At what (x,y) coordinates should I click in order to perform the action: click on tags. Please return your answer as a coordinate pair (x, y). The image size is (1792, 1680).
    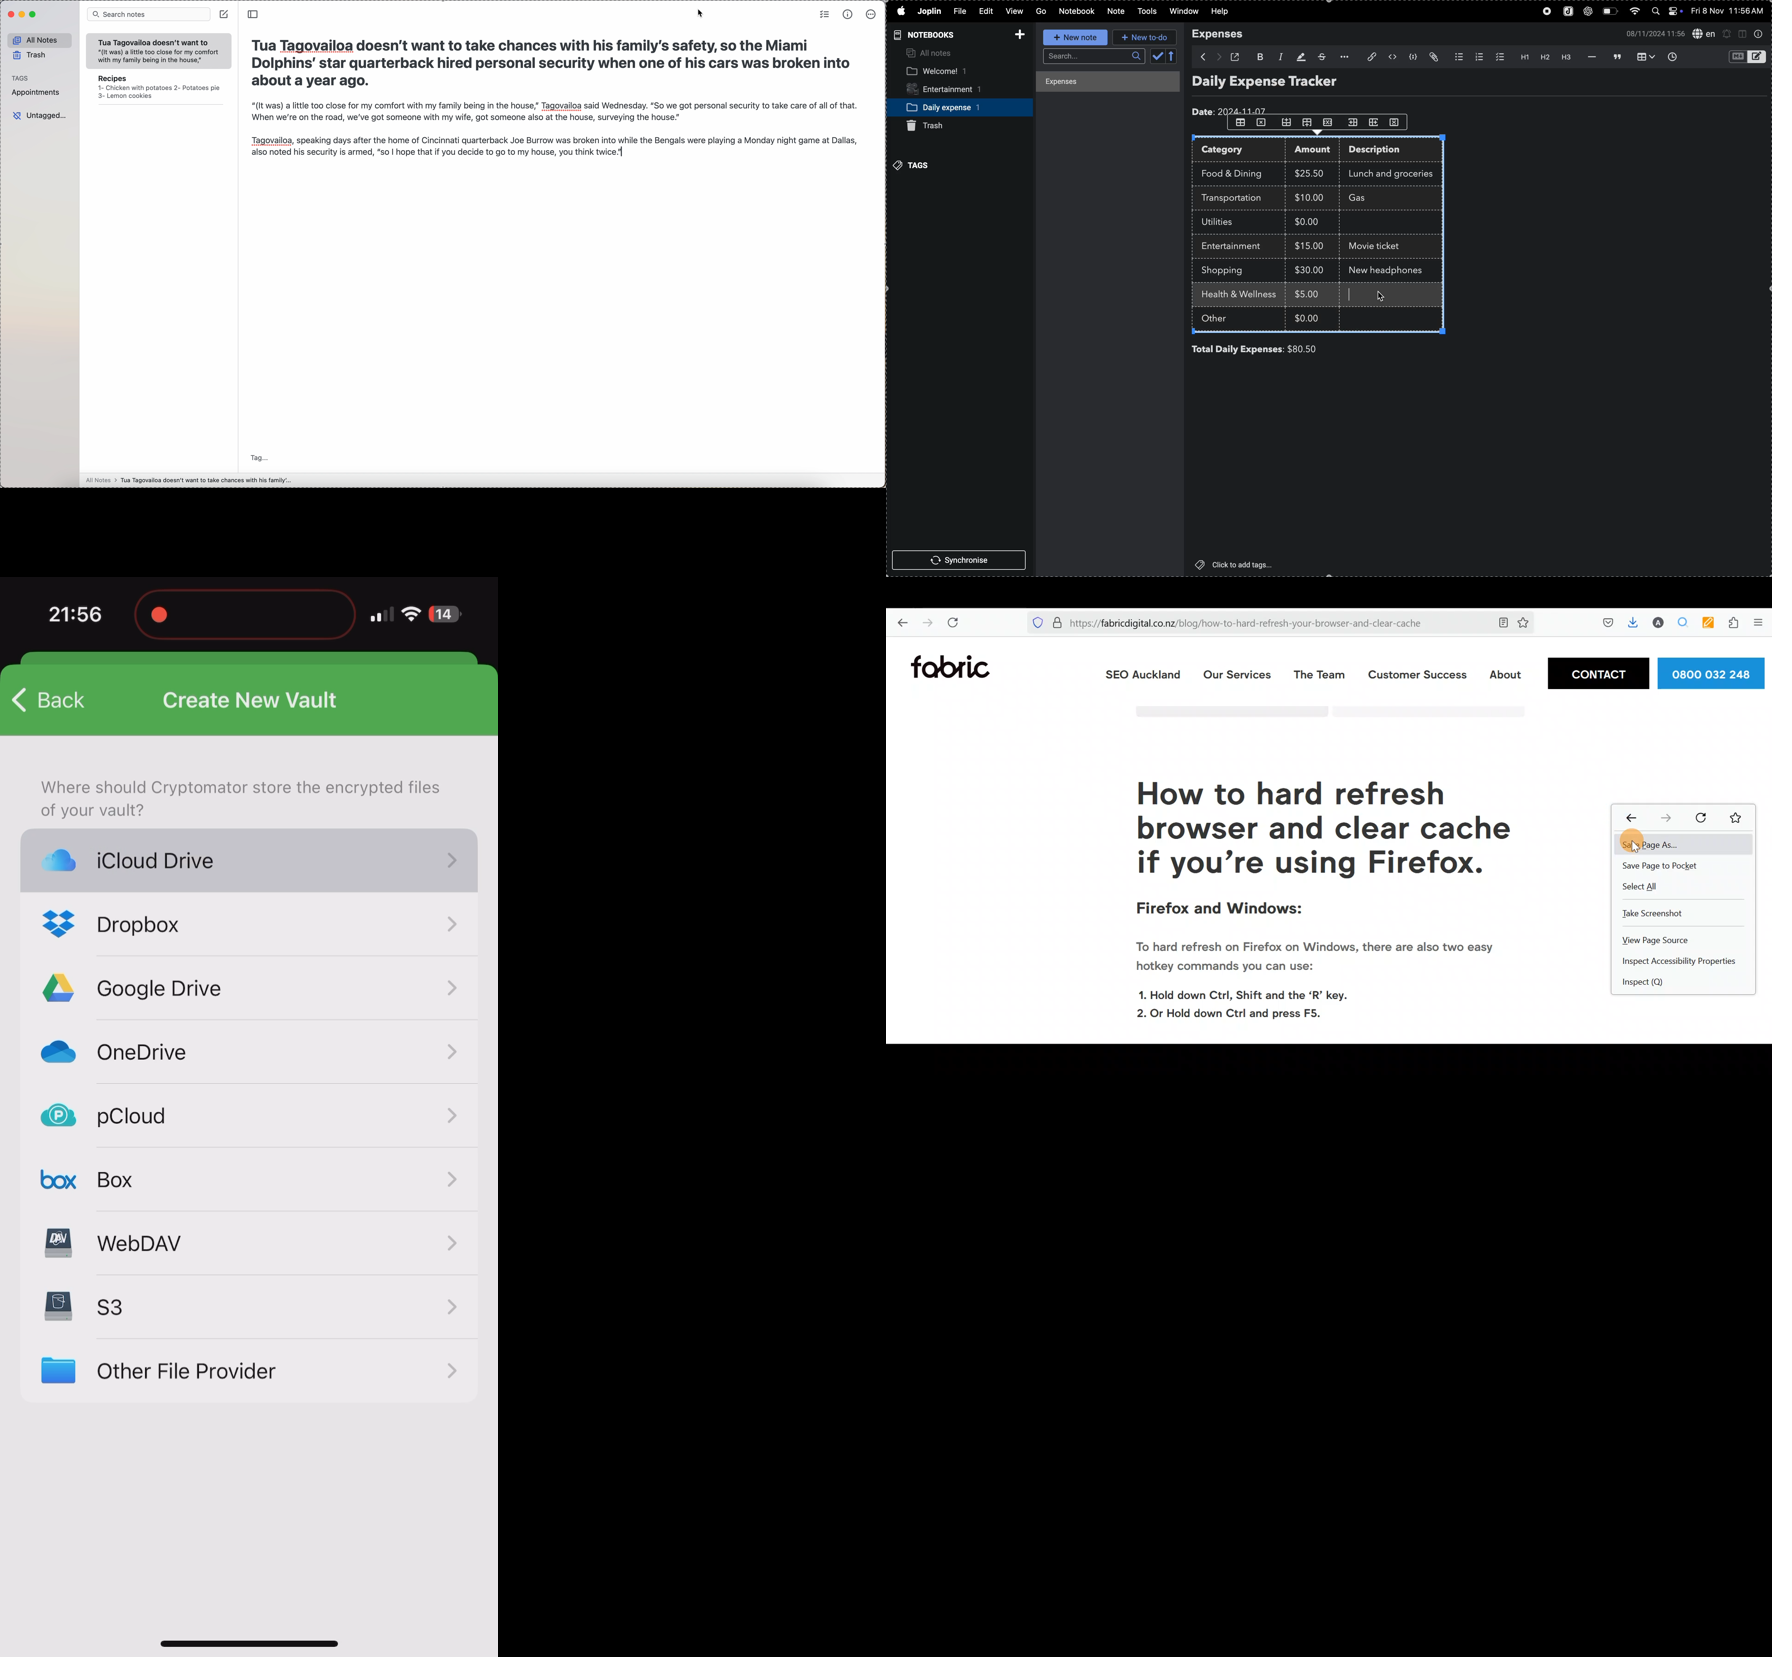
    Looking at the image, I should click on (914, 165).